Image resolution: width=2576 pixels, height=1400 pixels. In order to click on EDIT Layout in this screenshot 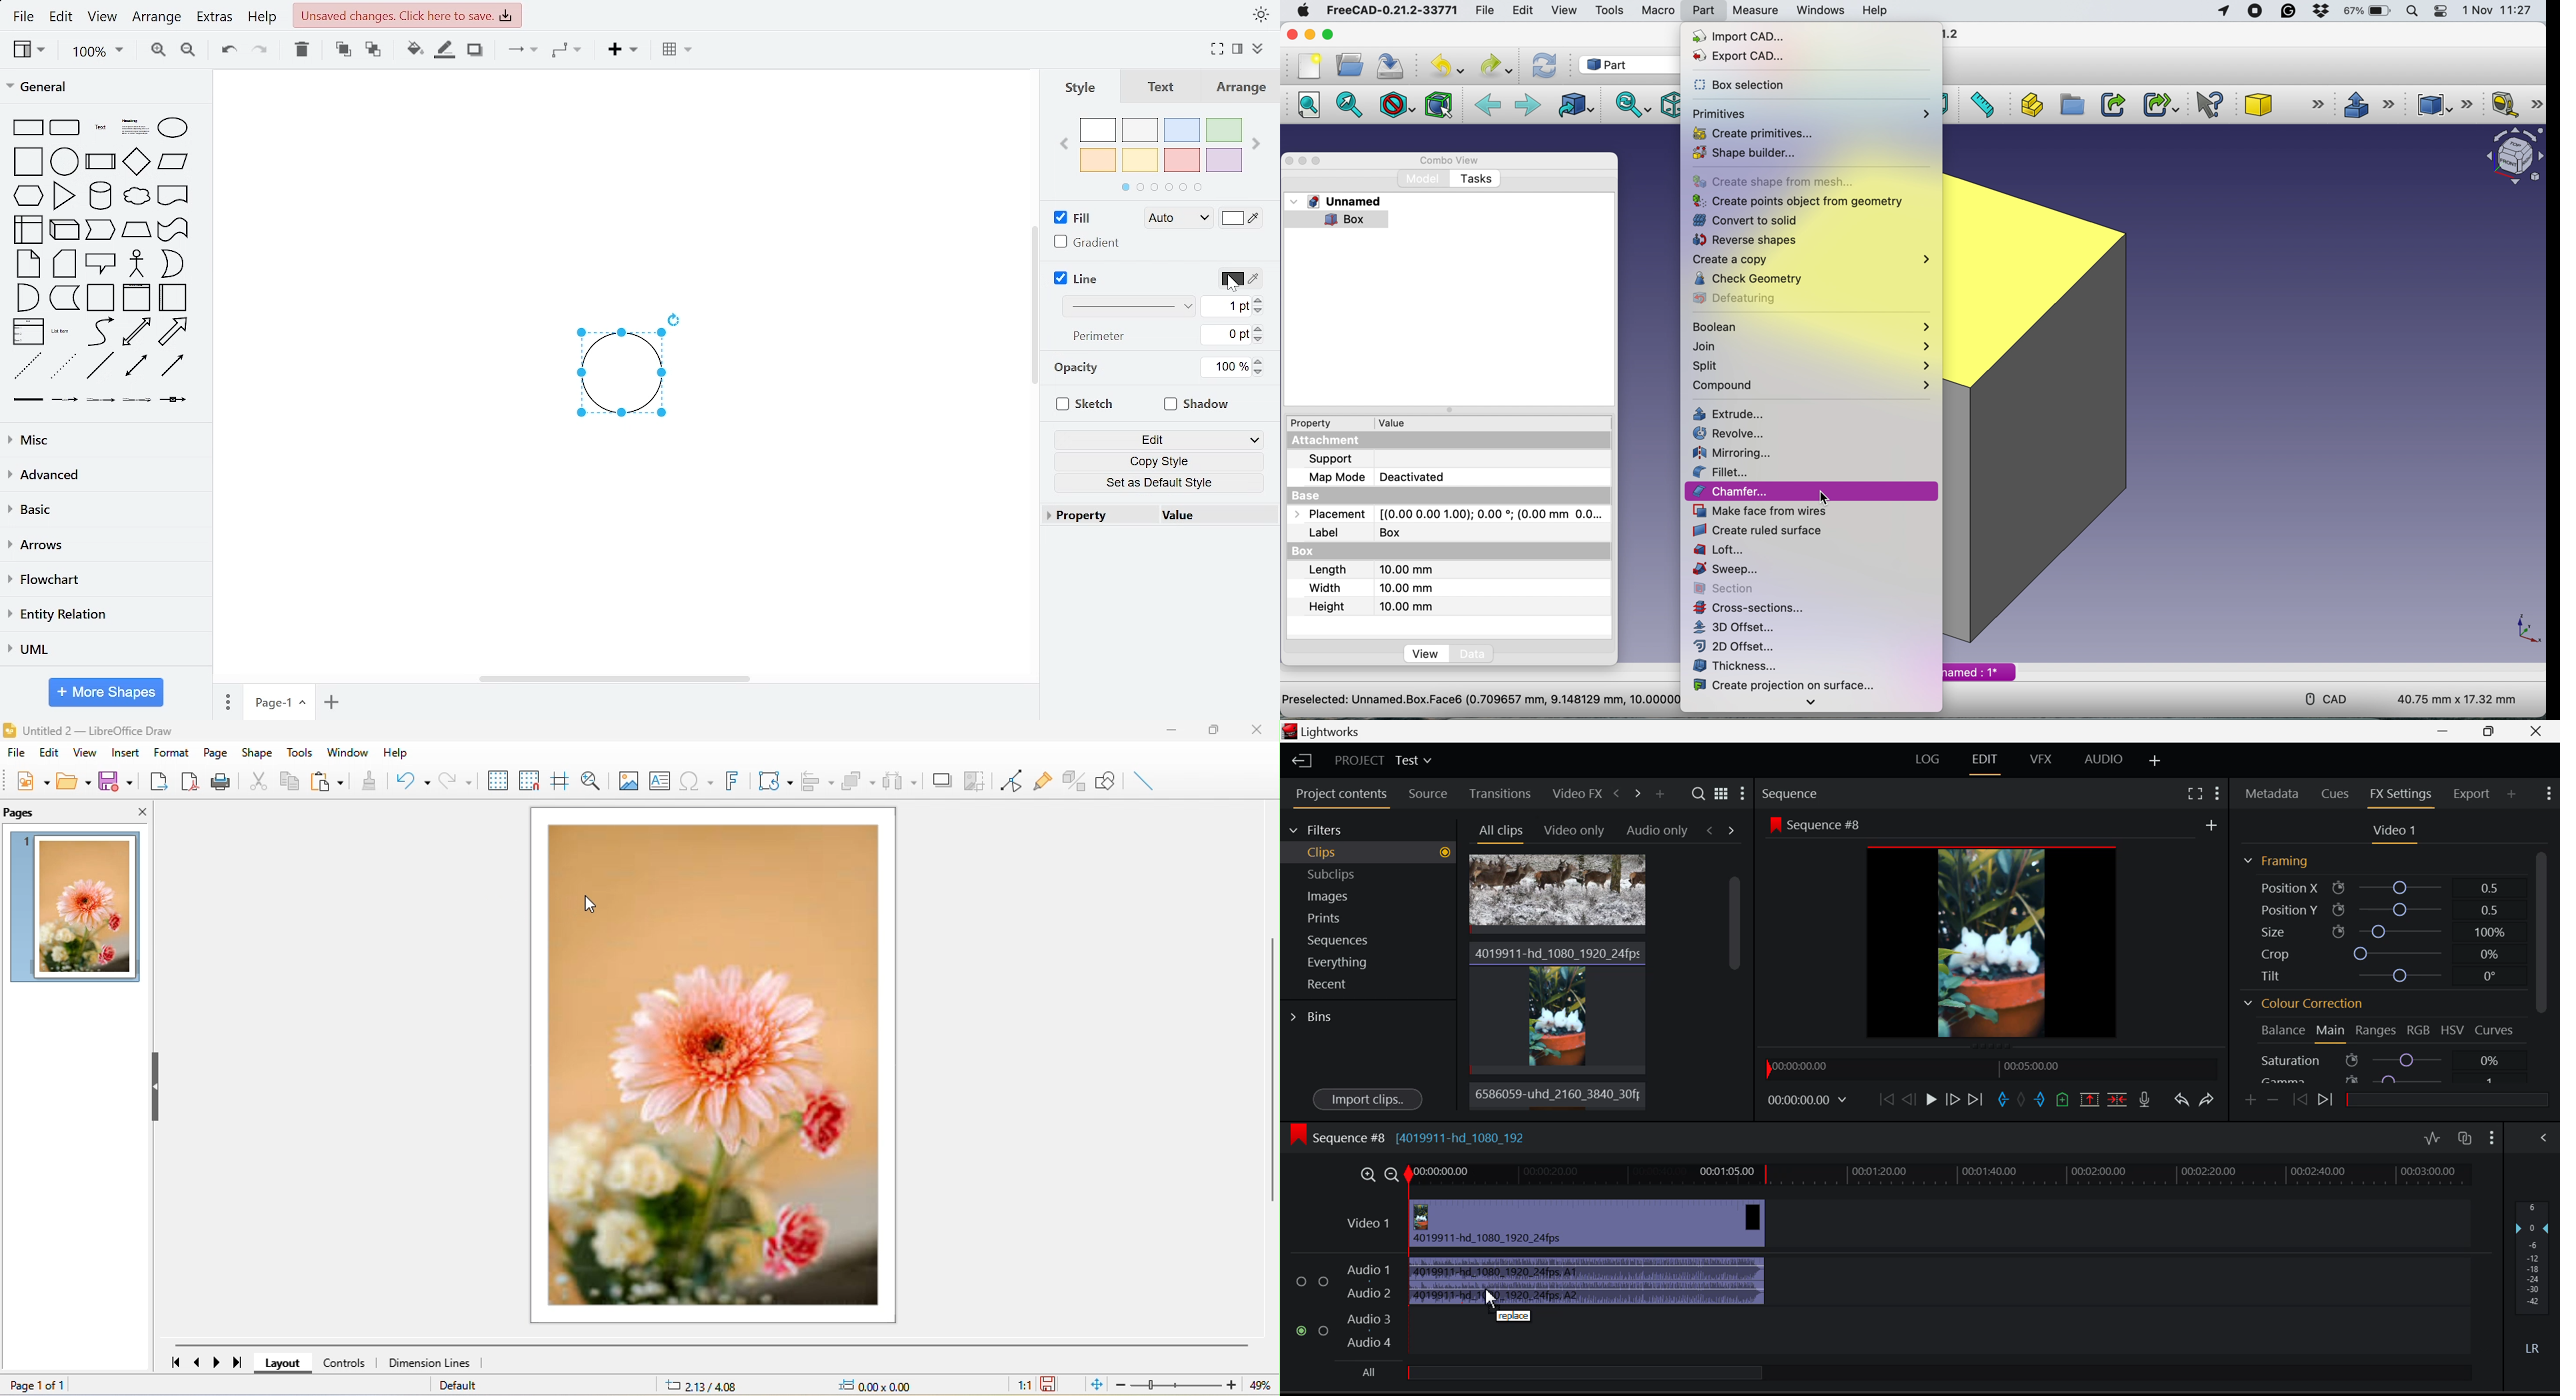, I will do `click(1985, 761)`.